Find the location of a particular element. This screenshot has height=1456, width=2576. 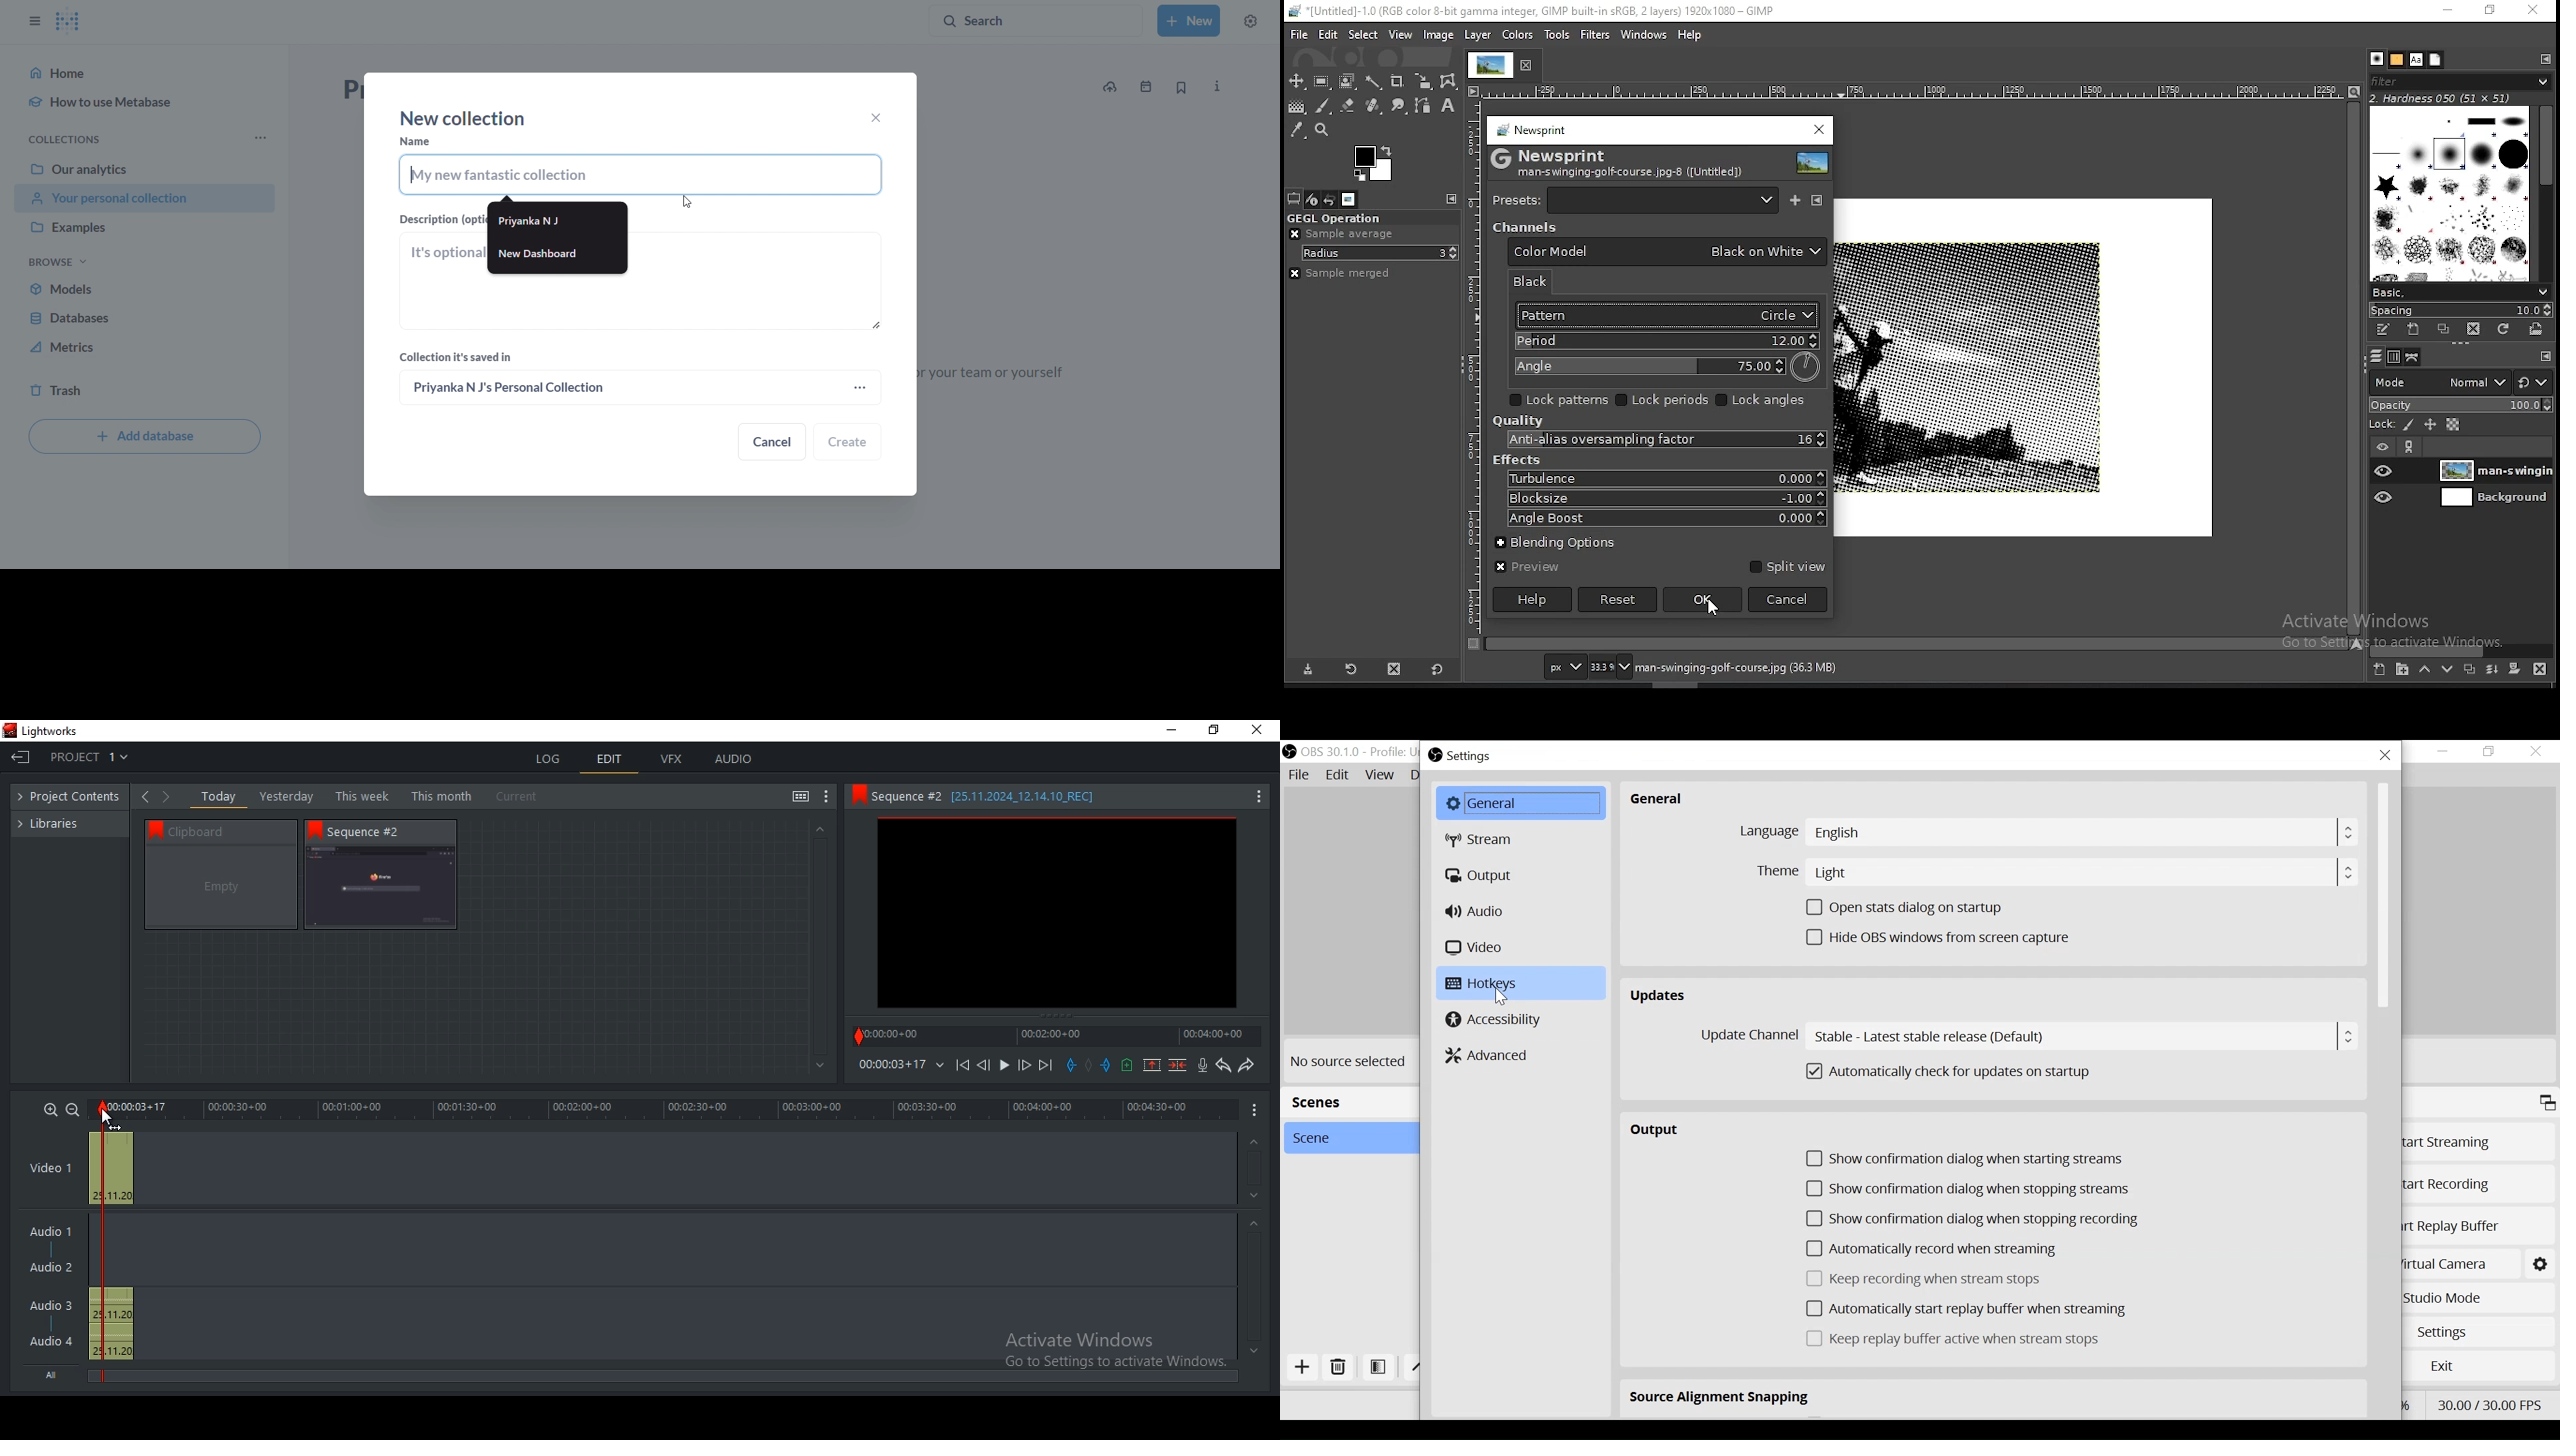

Advanced is located at coordinates (1493, 1054).